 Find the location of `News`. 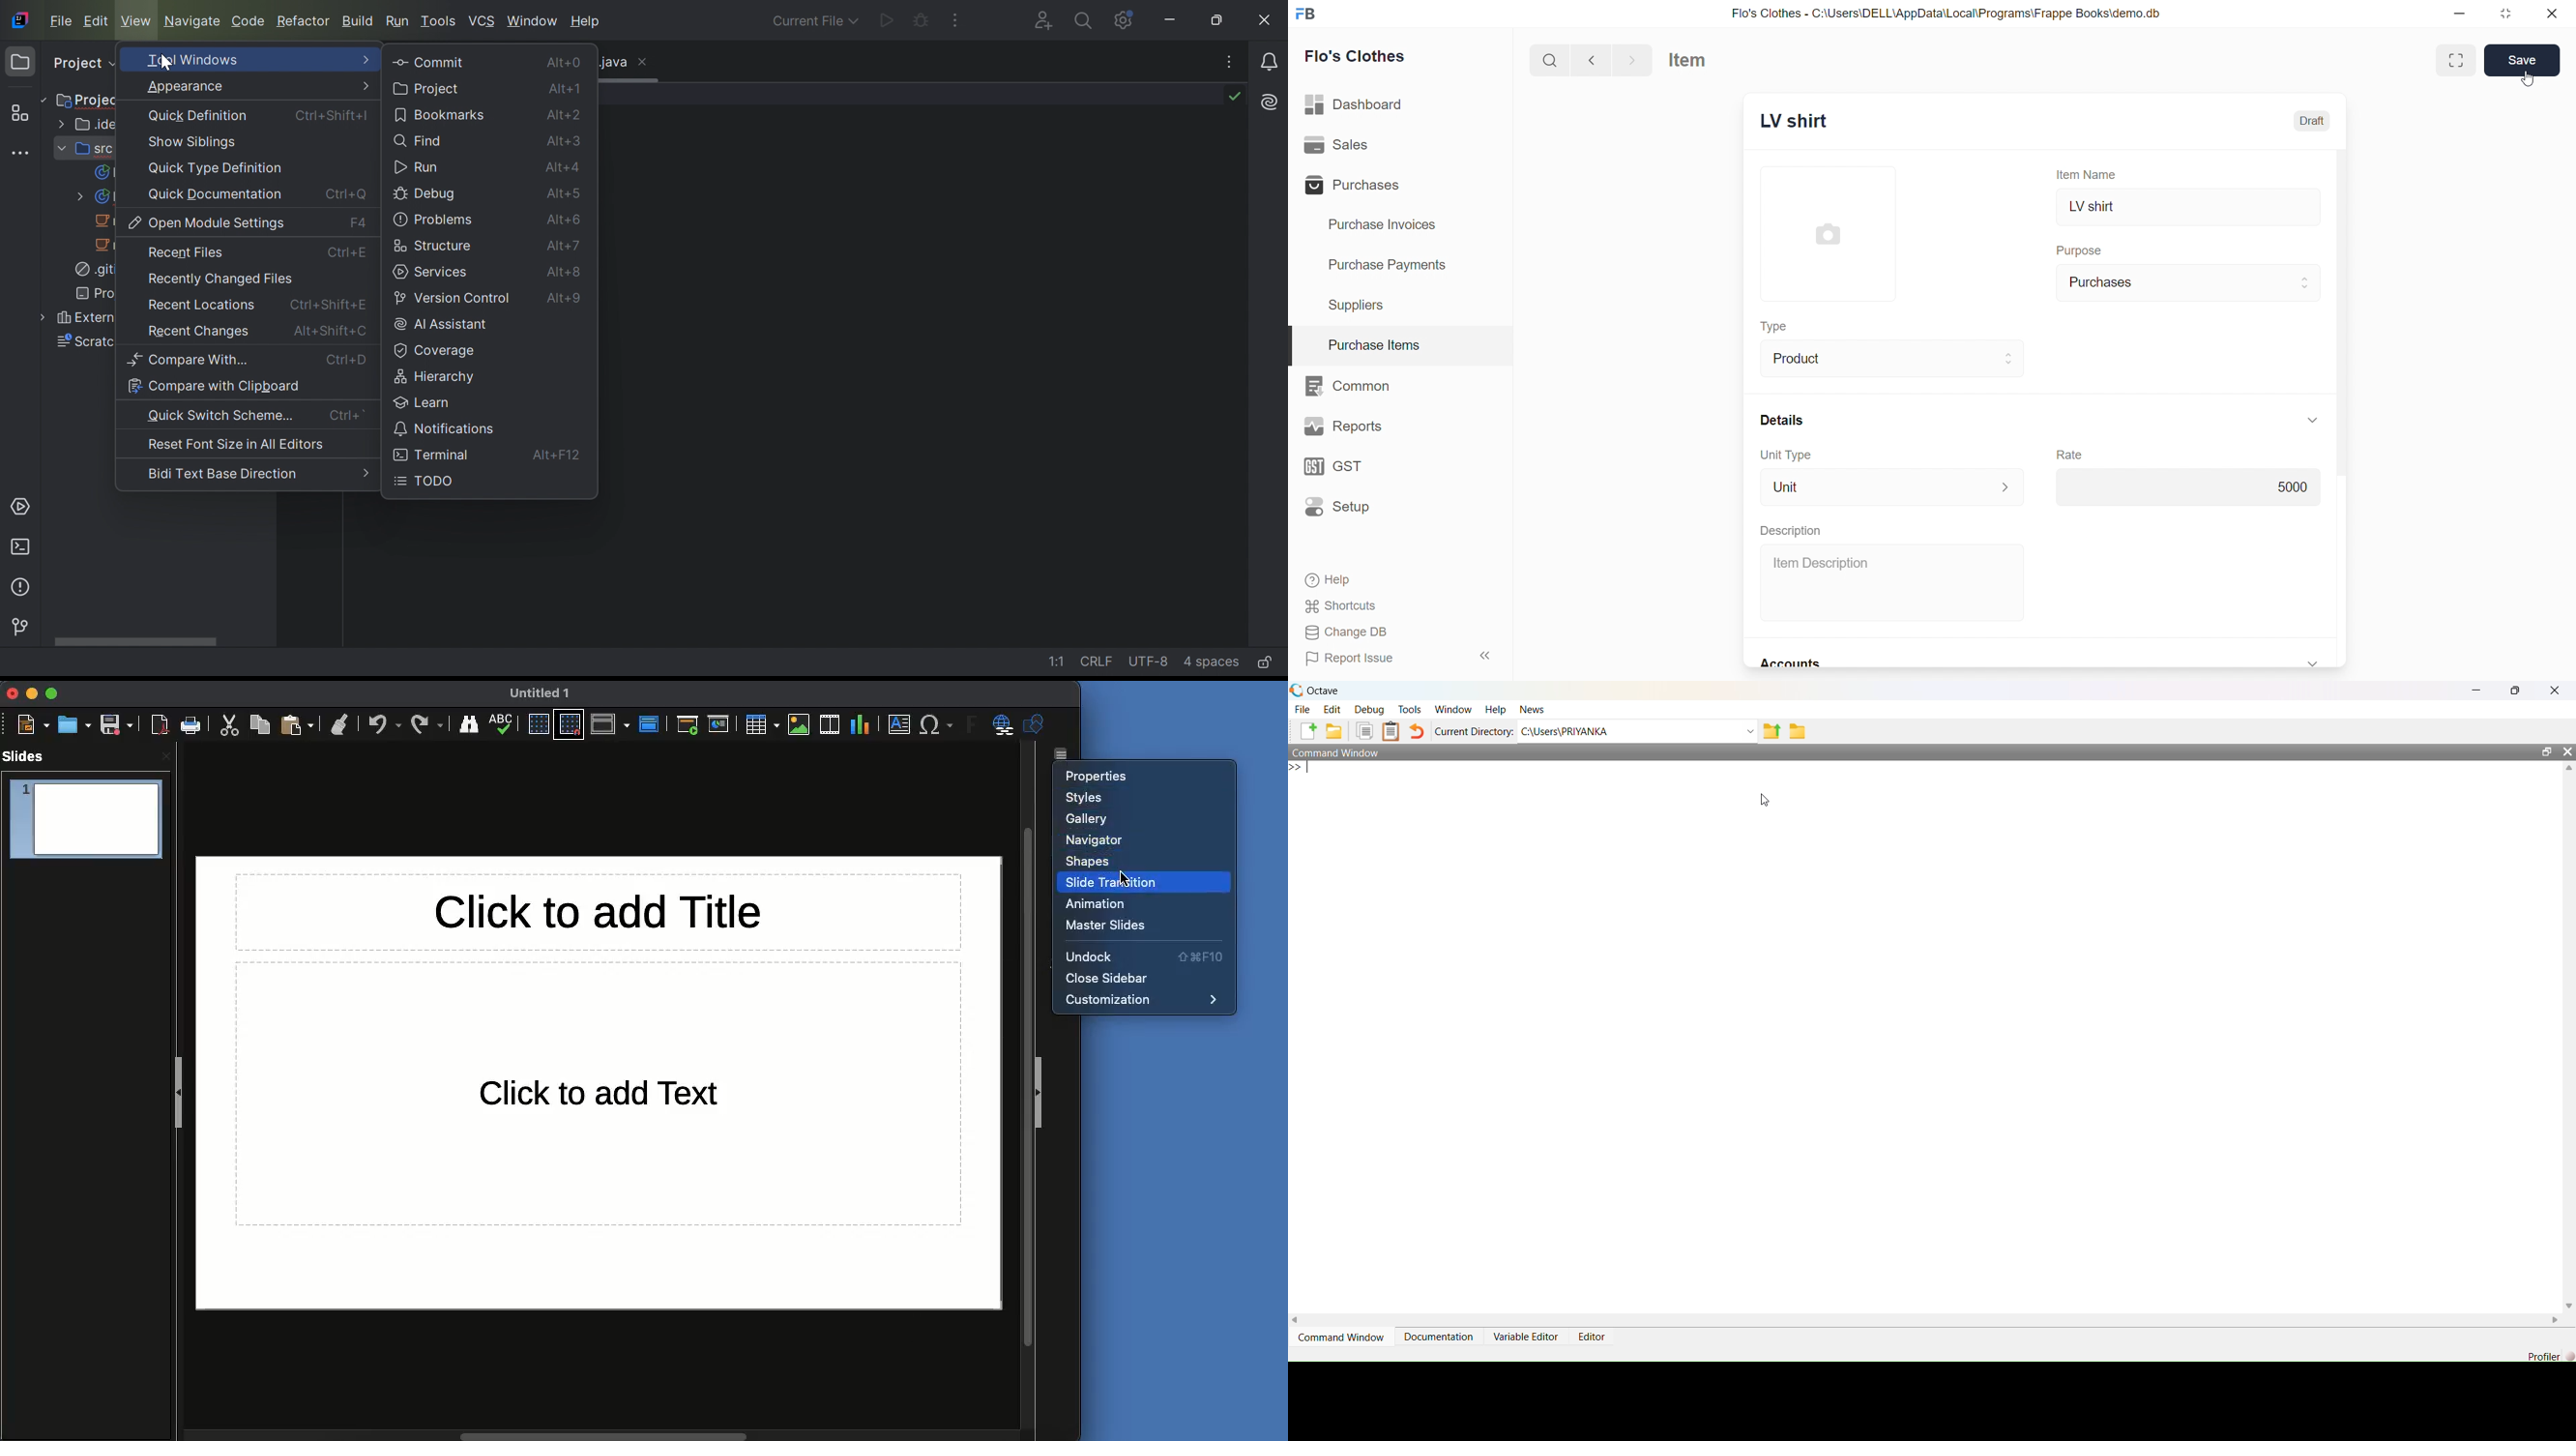

News is located at coordinates (1532, 710).